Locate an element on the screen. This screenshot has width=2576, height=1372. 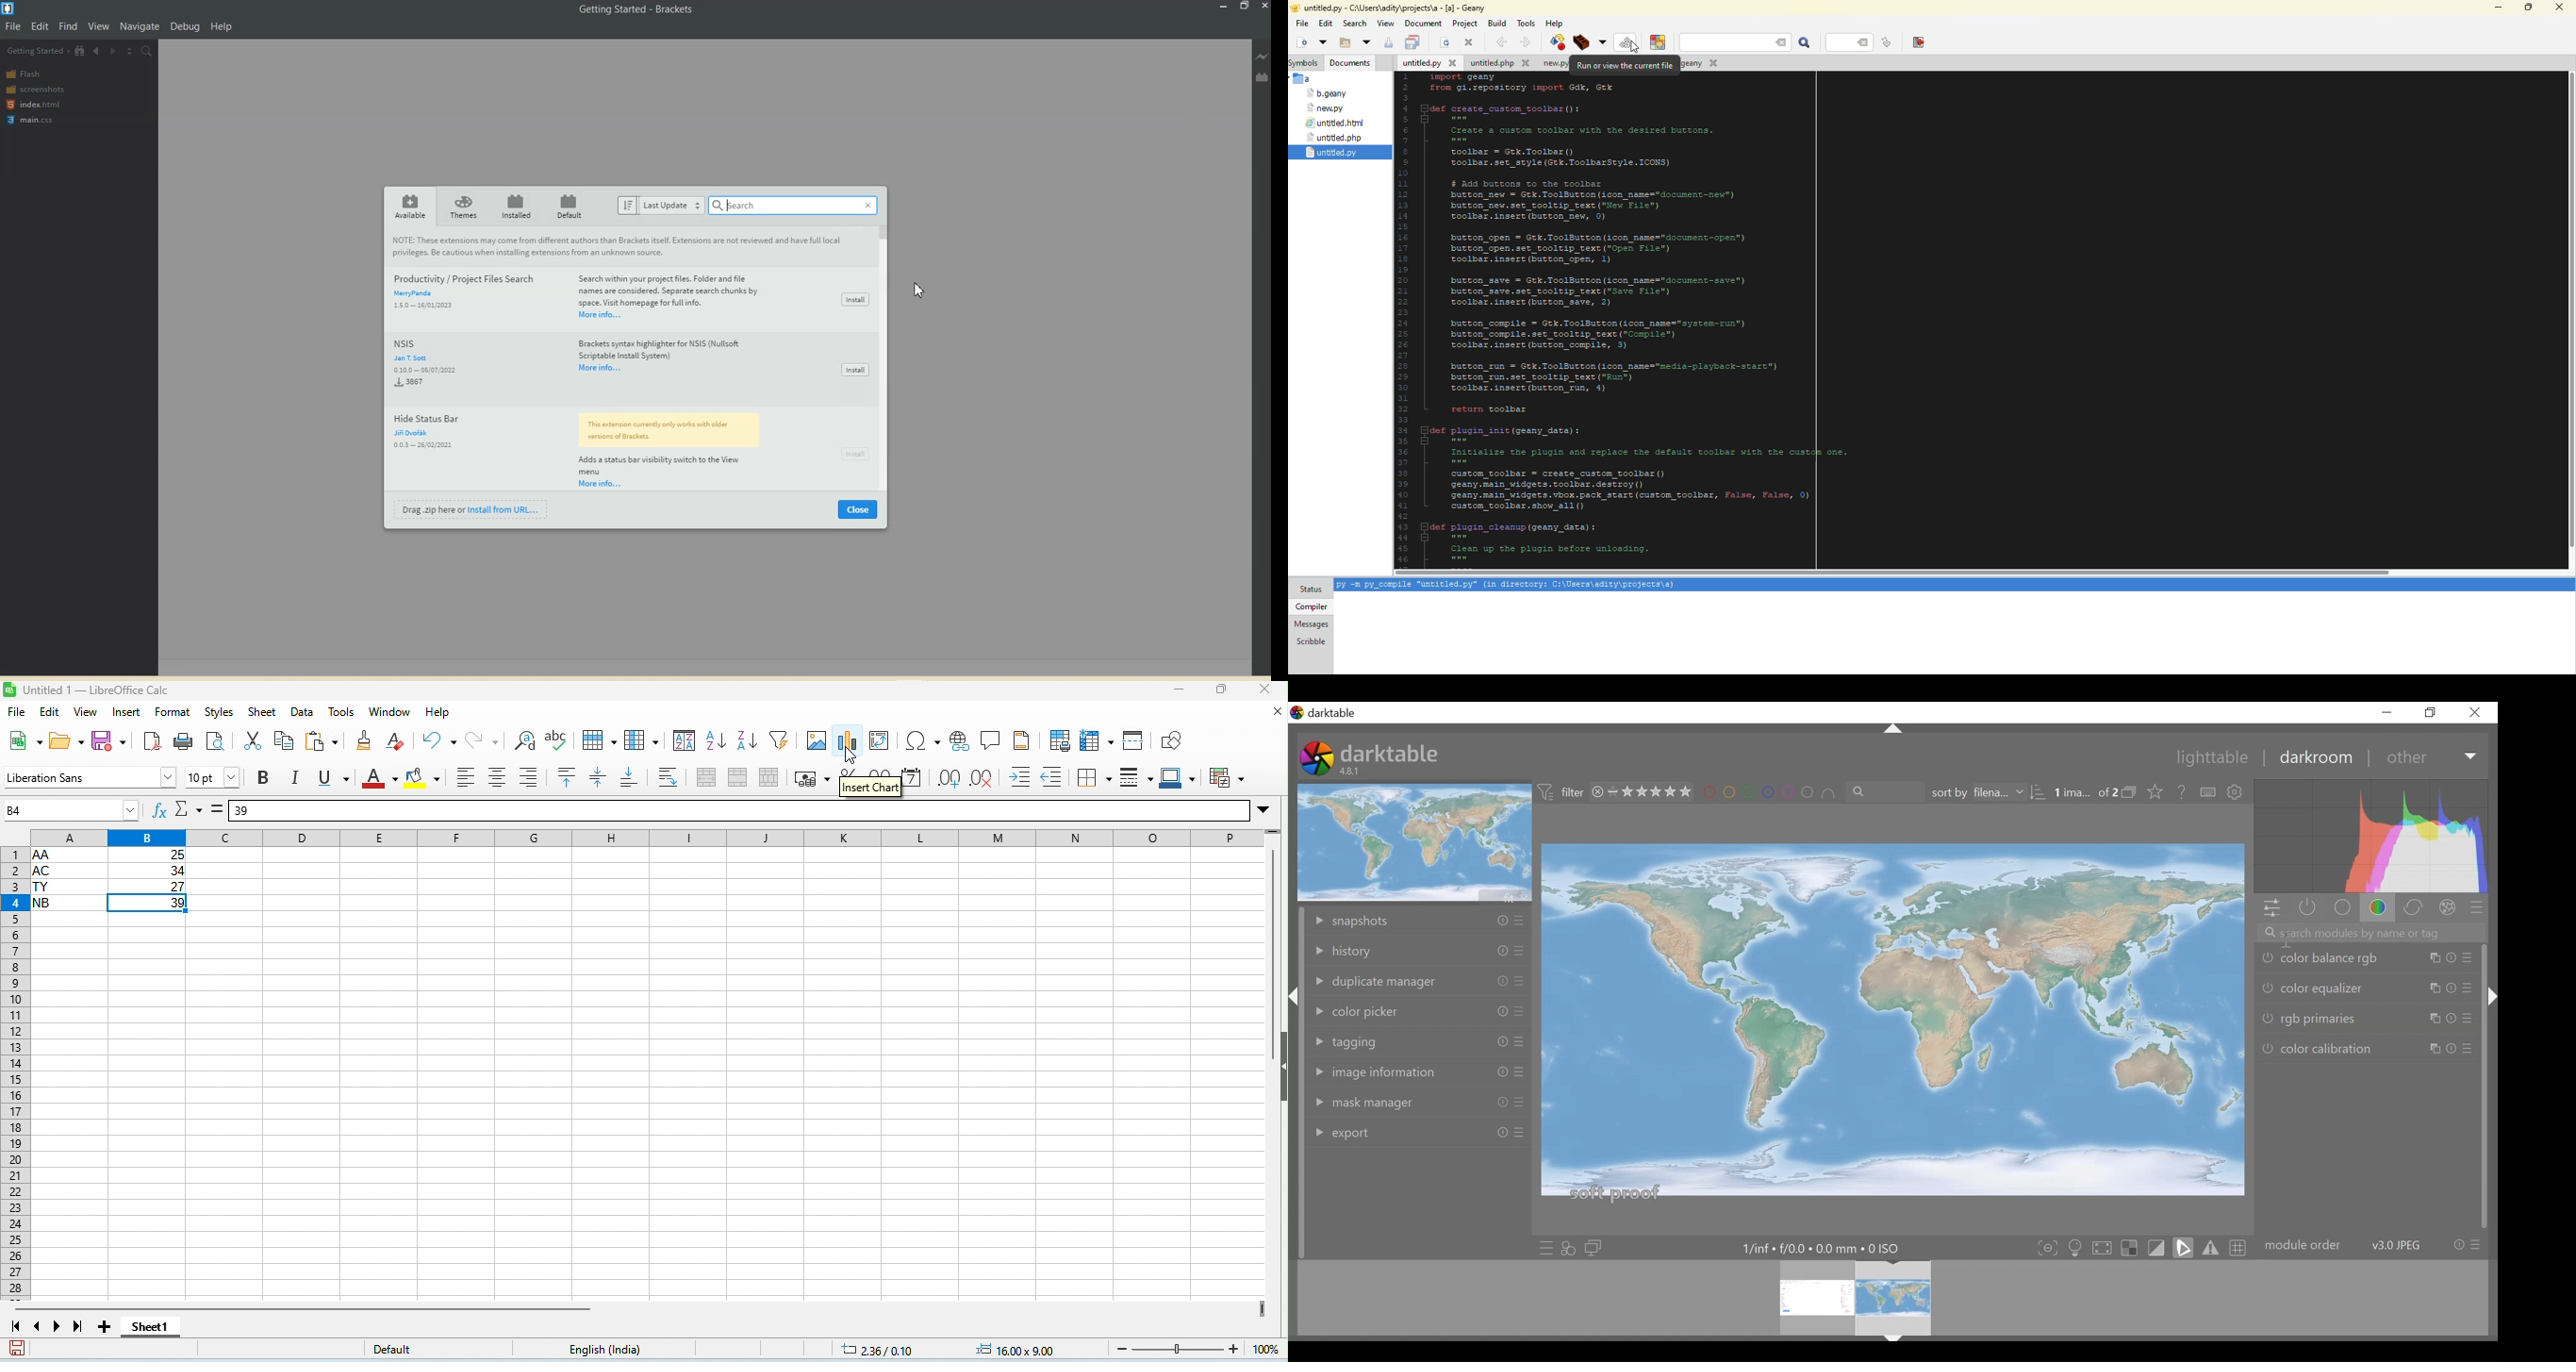
 is located at coordinates (2441, 989).